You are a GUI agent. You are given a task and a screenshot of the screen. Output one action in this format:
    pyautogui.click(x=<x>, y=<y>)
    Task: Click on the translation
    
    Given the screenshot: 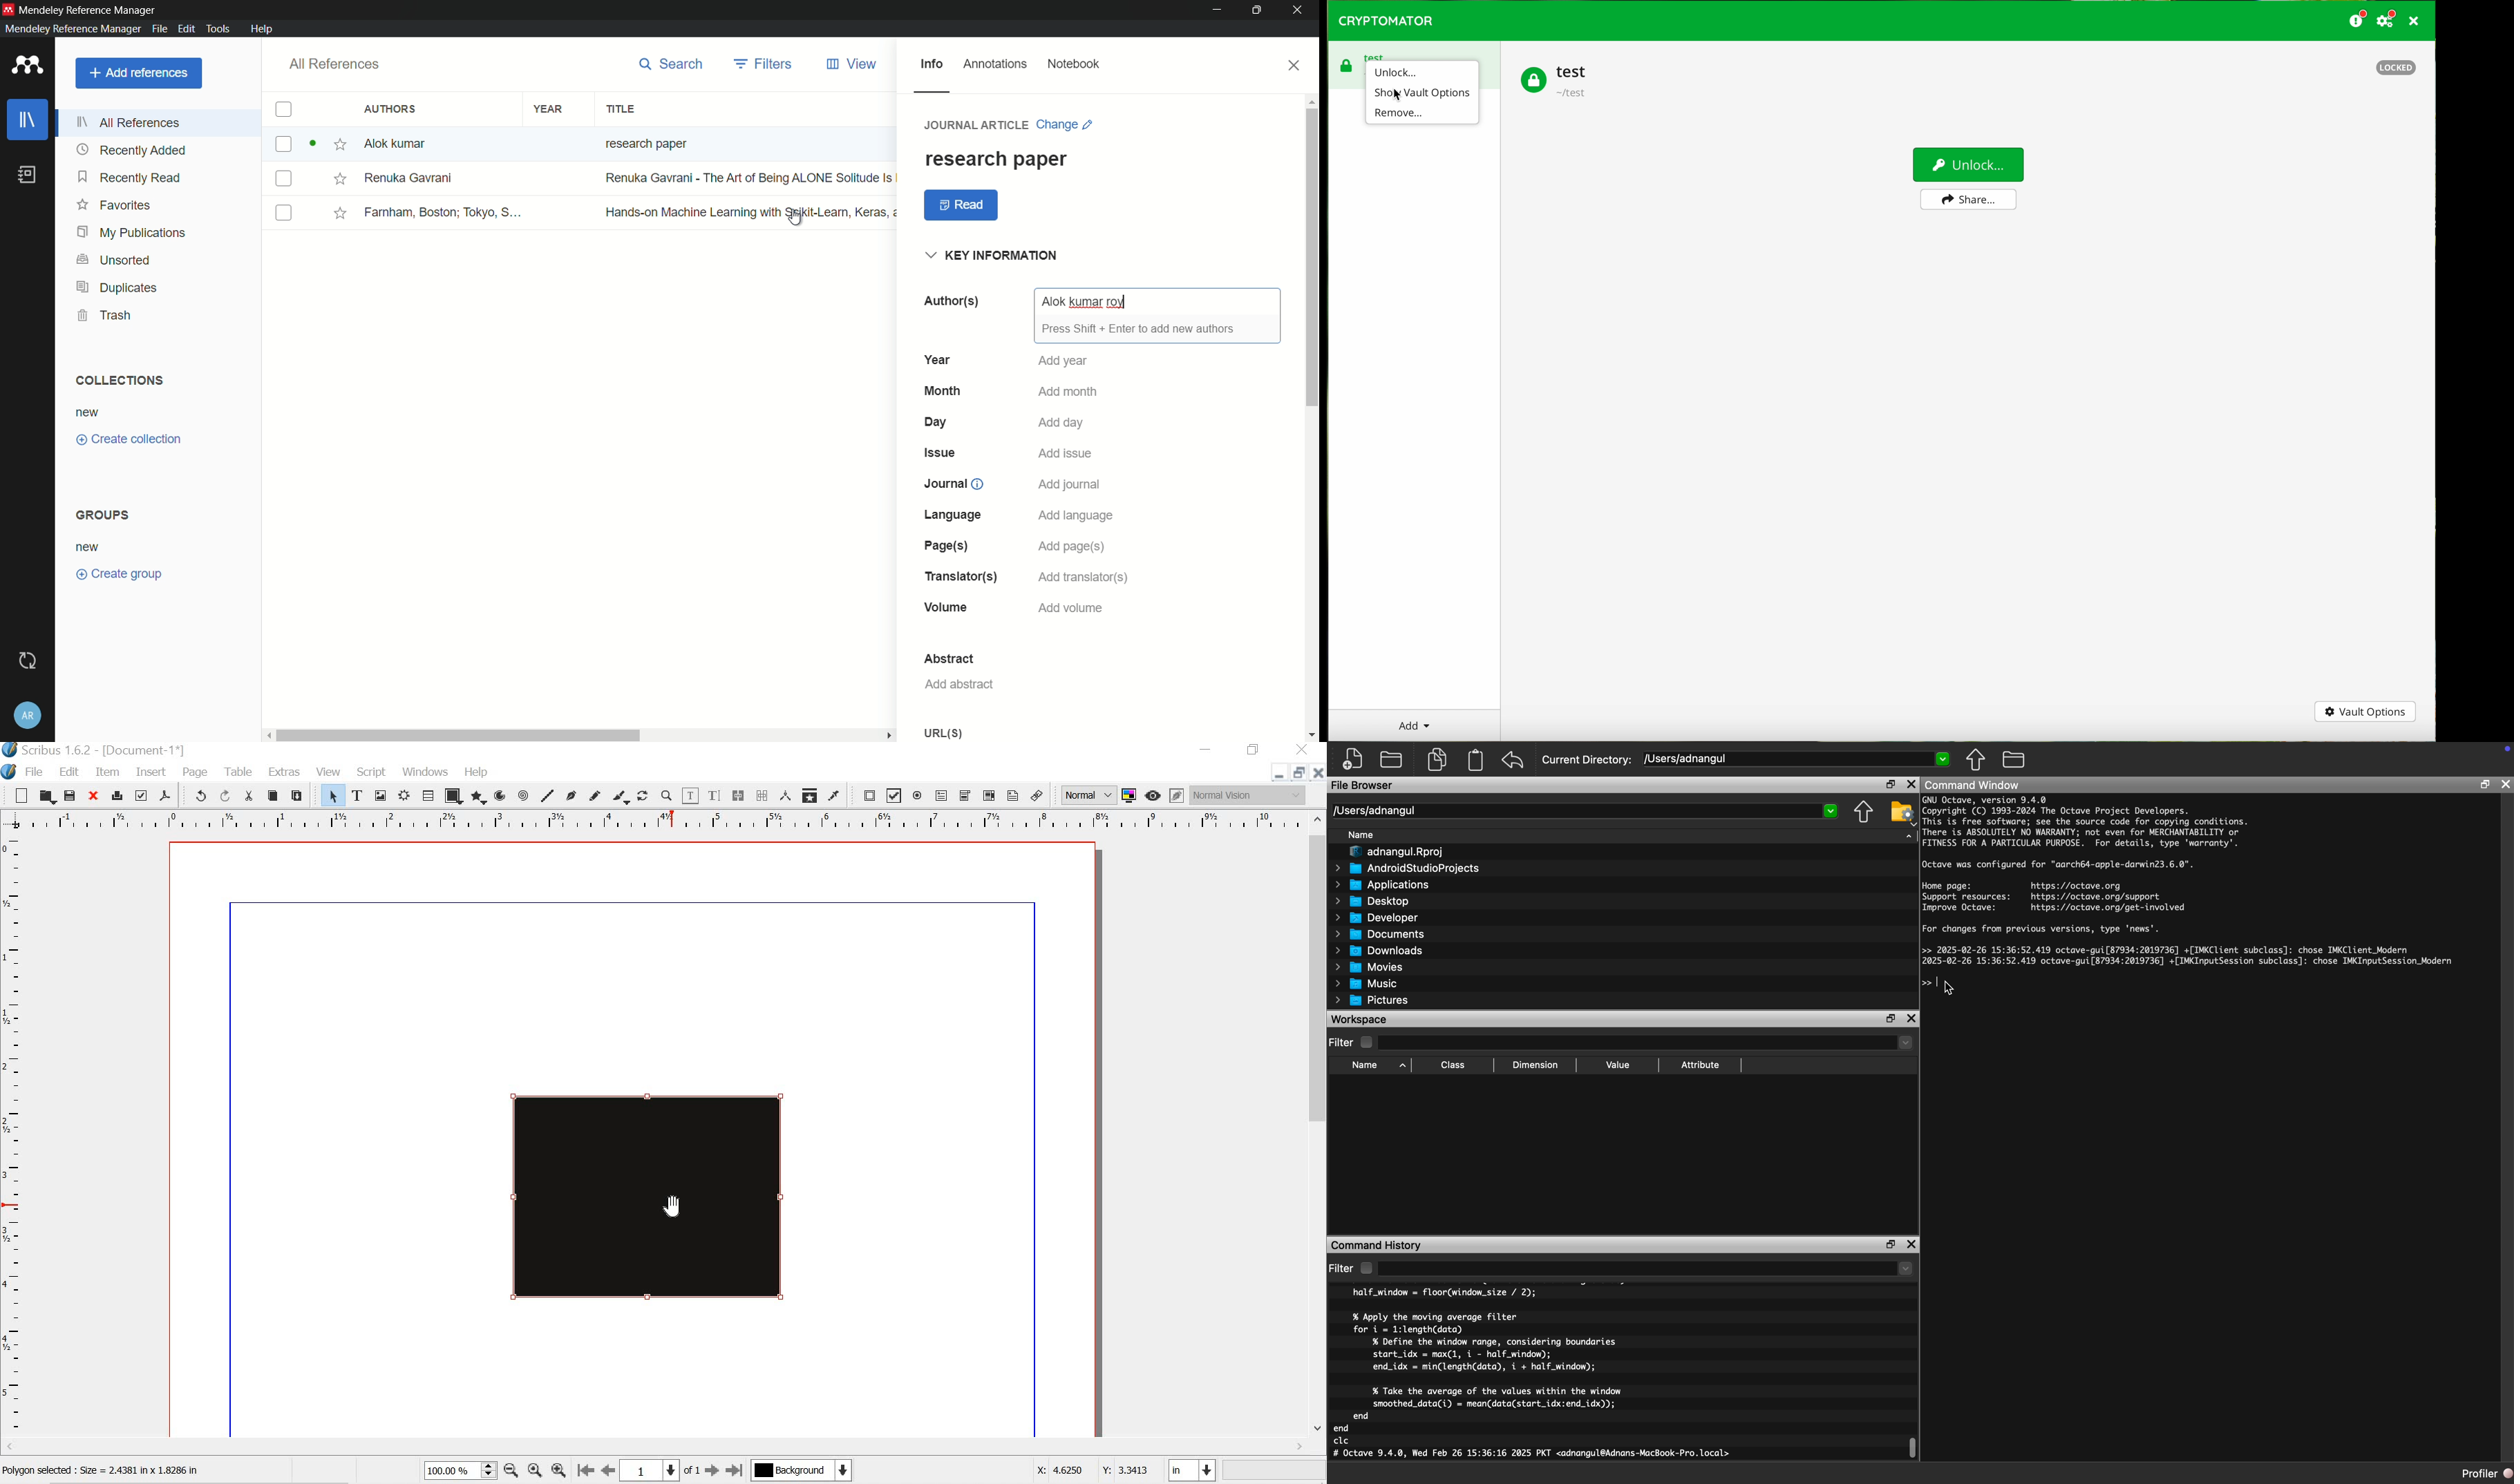 What is the action you would take?
    pyautogui.click(x=958, y=576)
    